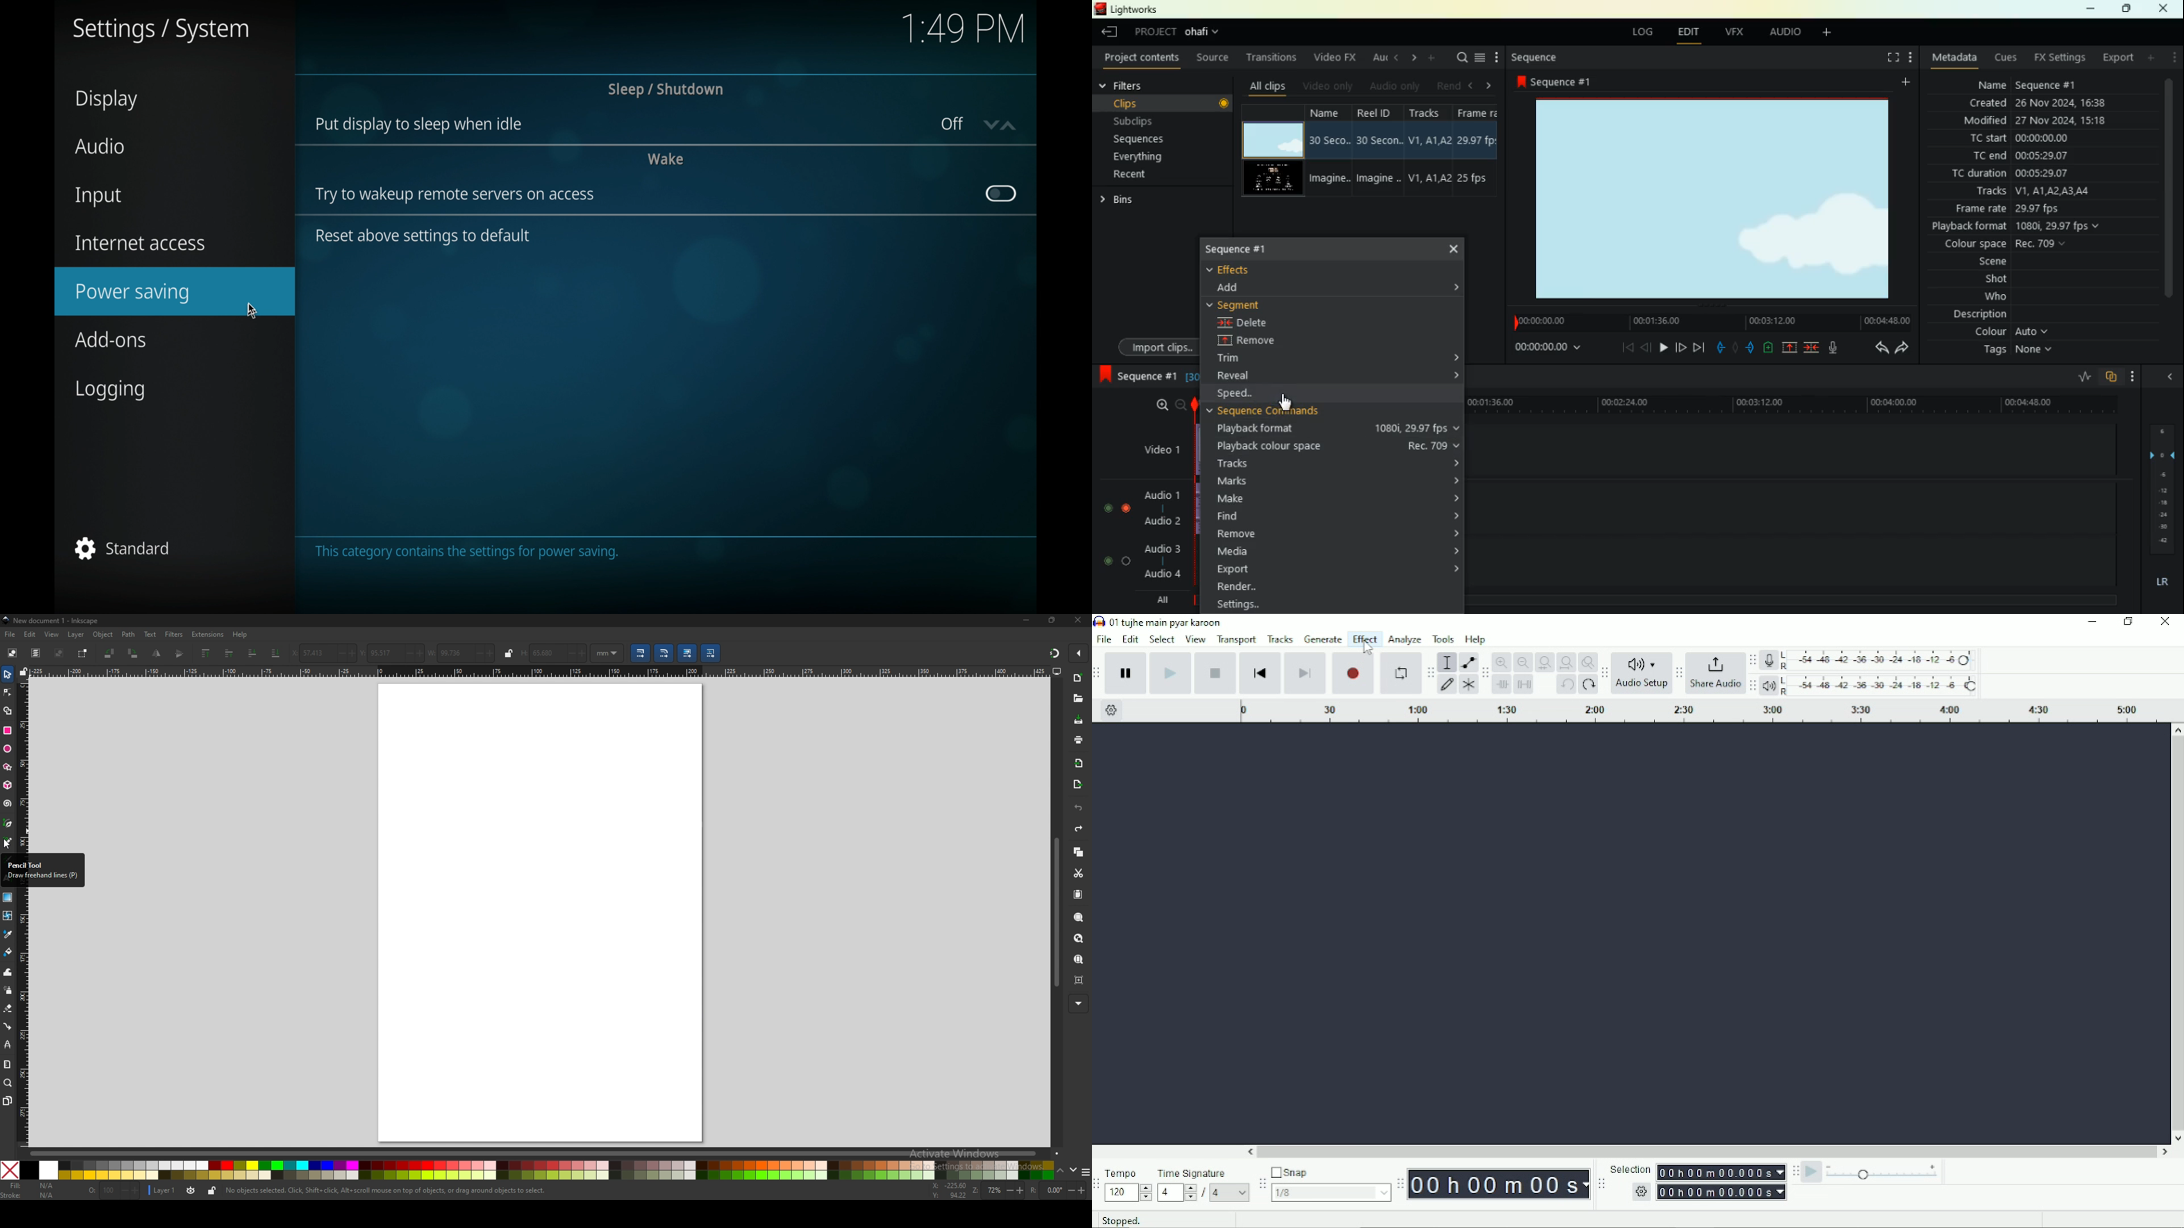 This screenshot has height=1232, width=2184. What do you see at coordinates (1986, 298) in the screenshot?
I see `who` at bounding box center [1986, 298].